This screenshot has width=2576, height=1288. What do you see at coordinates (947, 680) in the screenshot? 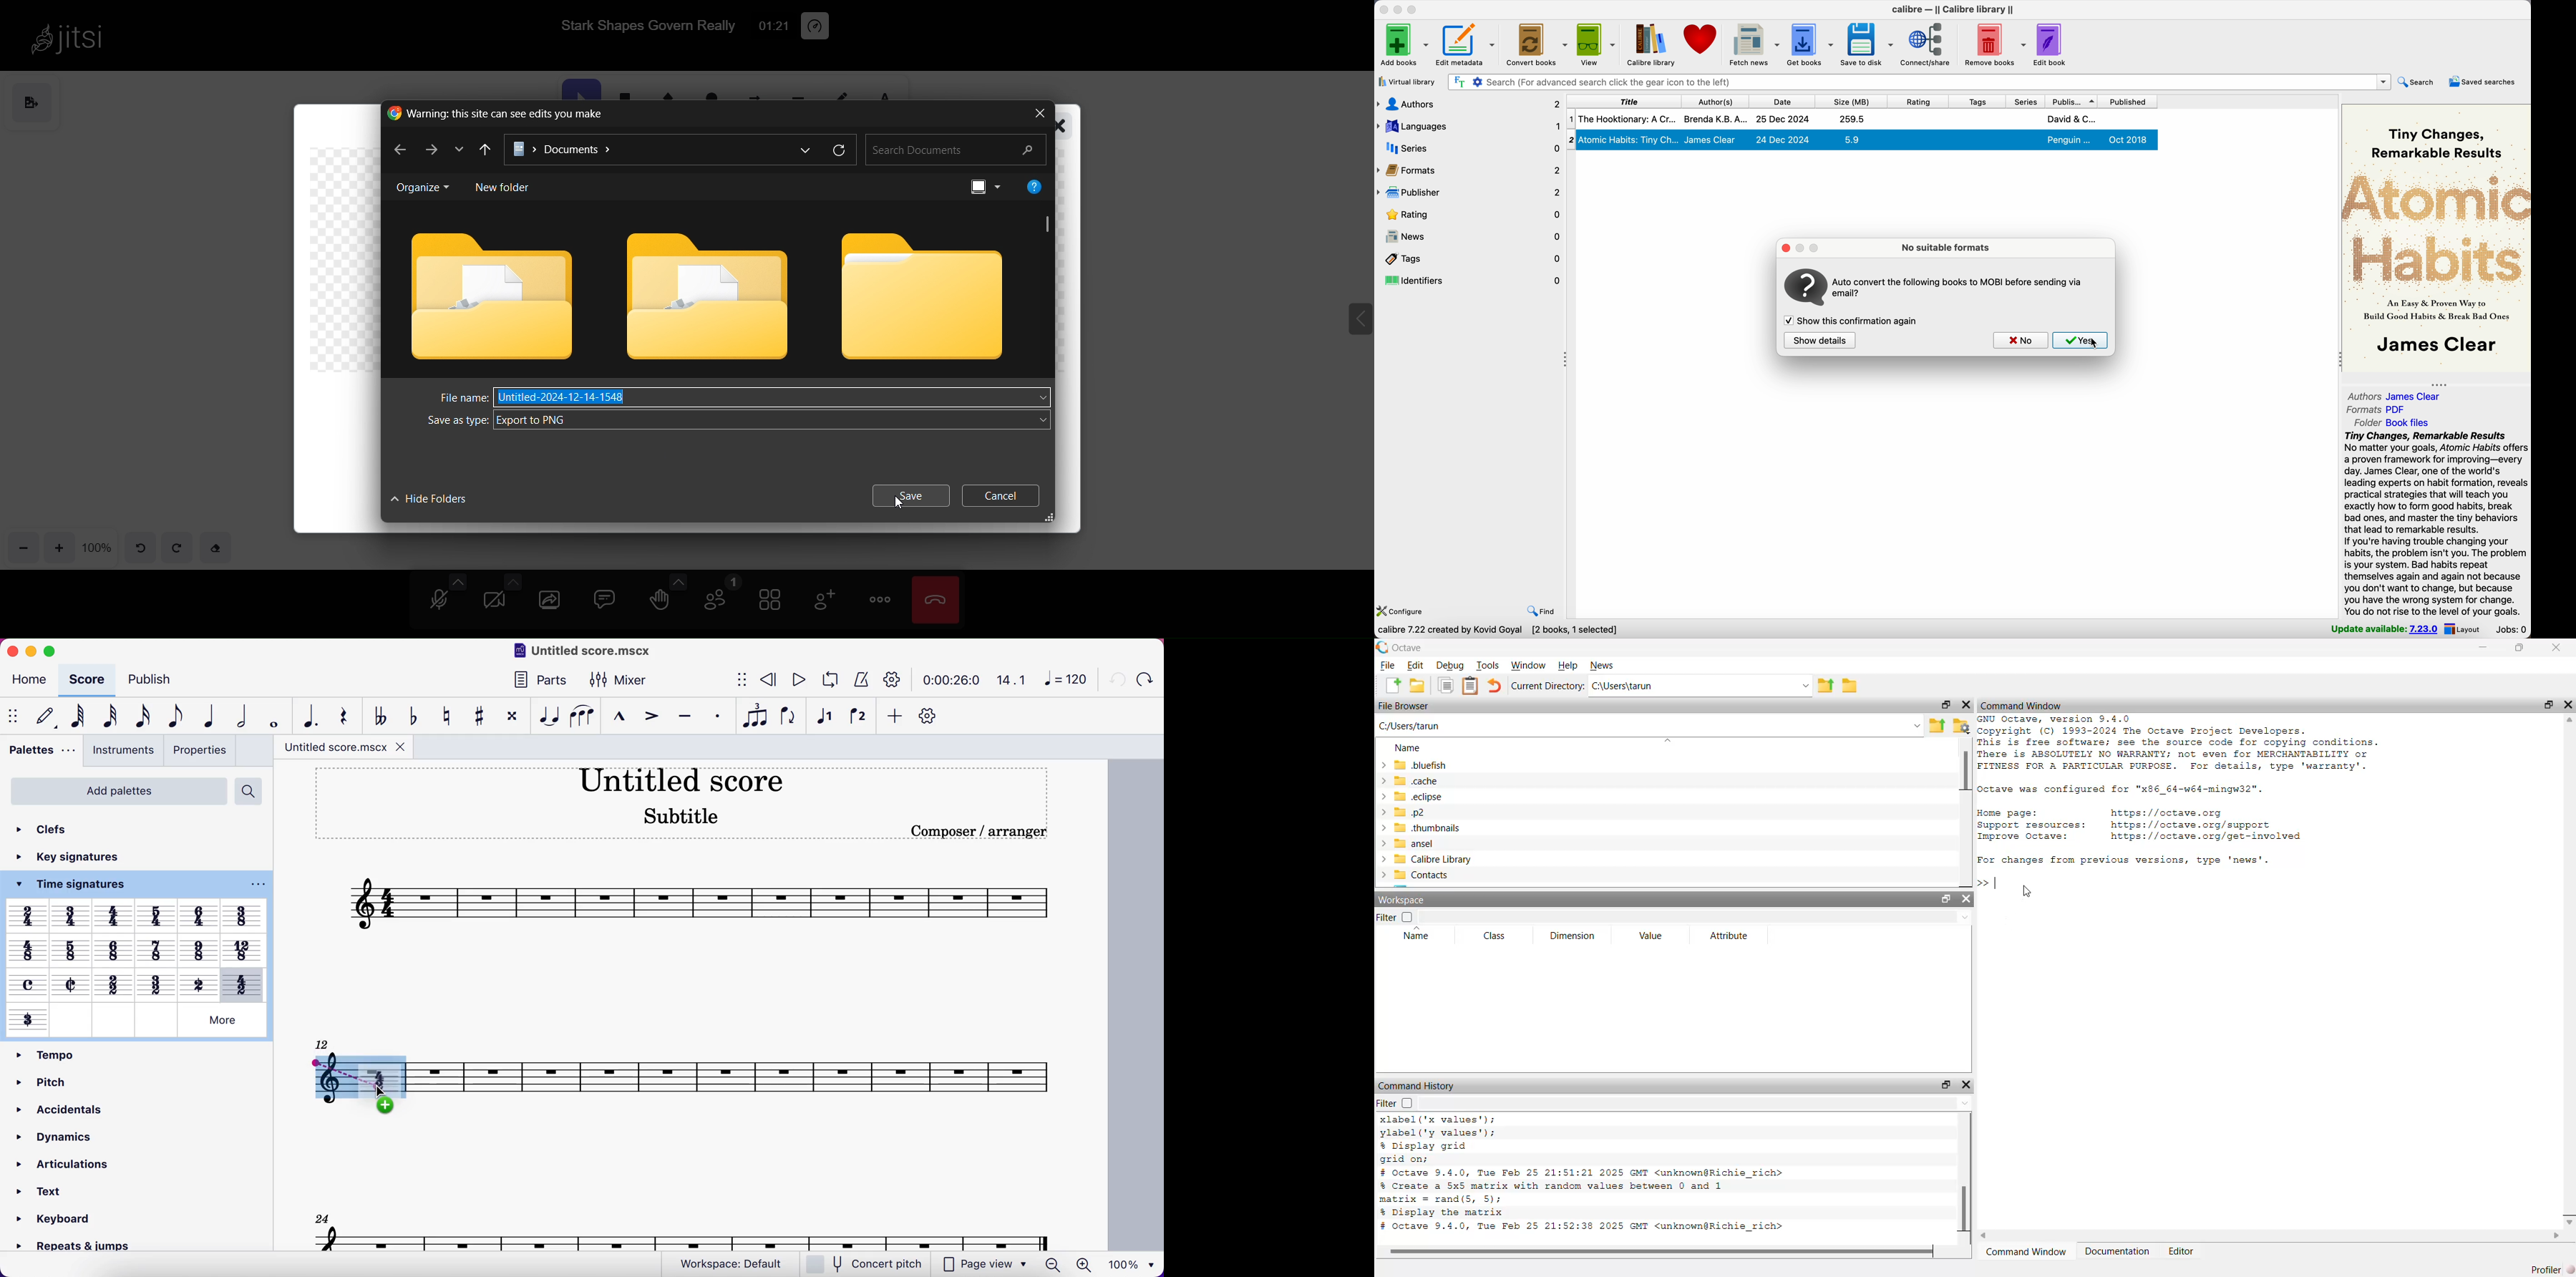
I see `time` at bounding box center [947, 680].